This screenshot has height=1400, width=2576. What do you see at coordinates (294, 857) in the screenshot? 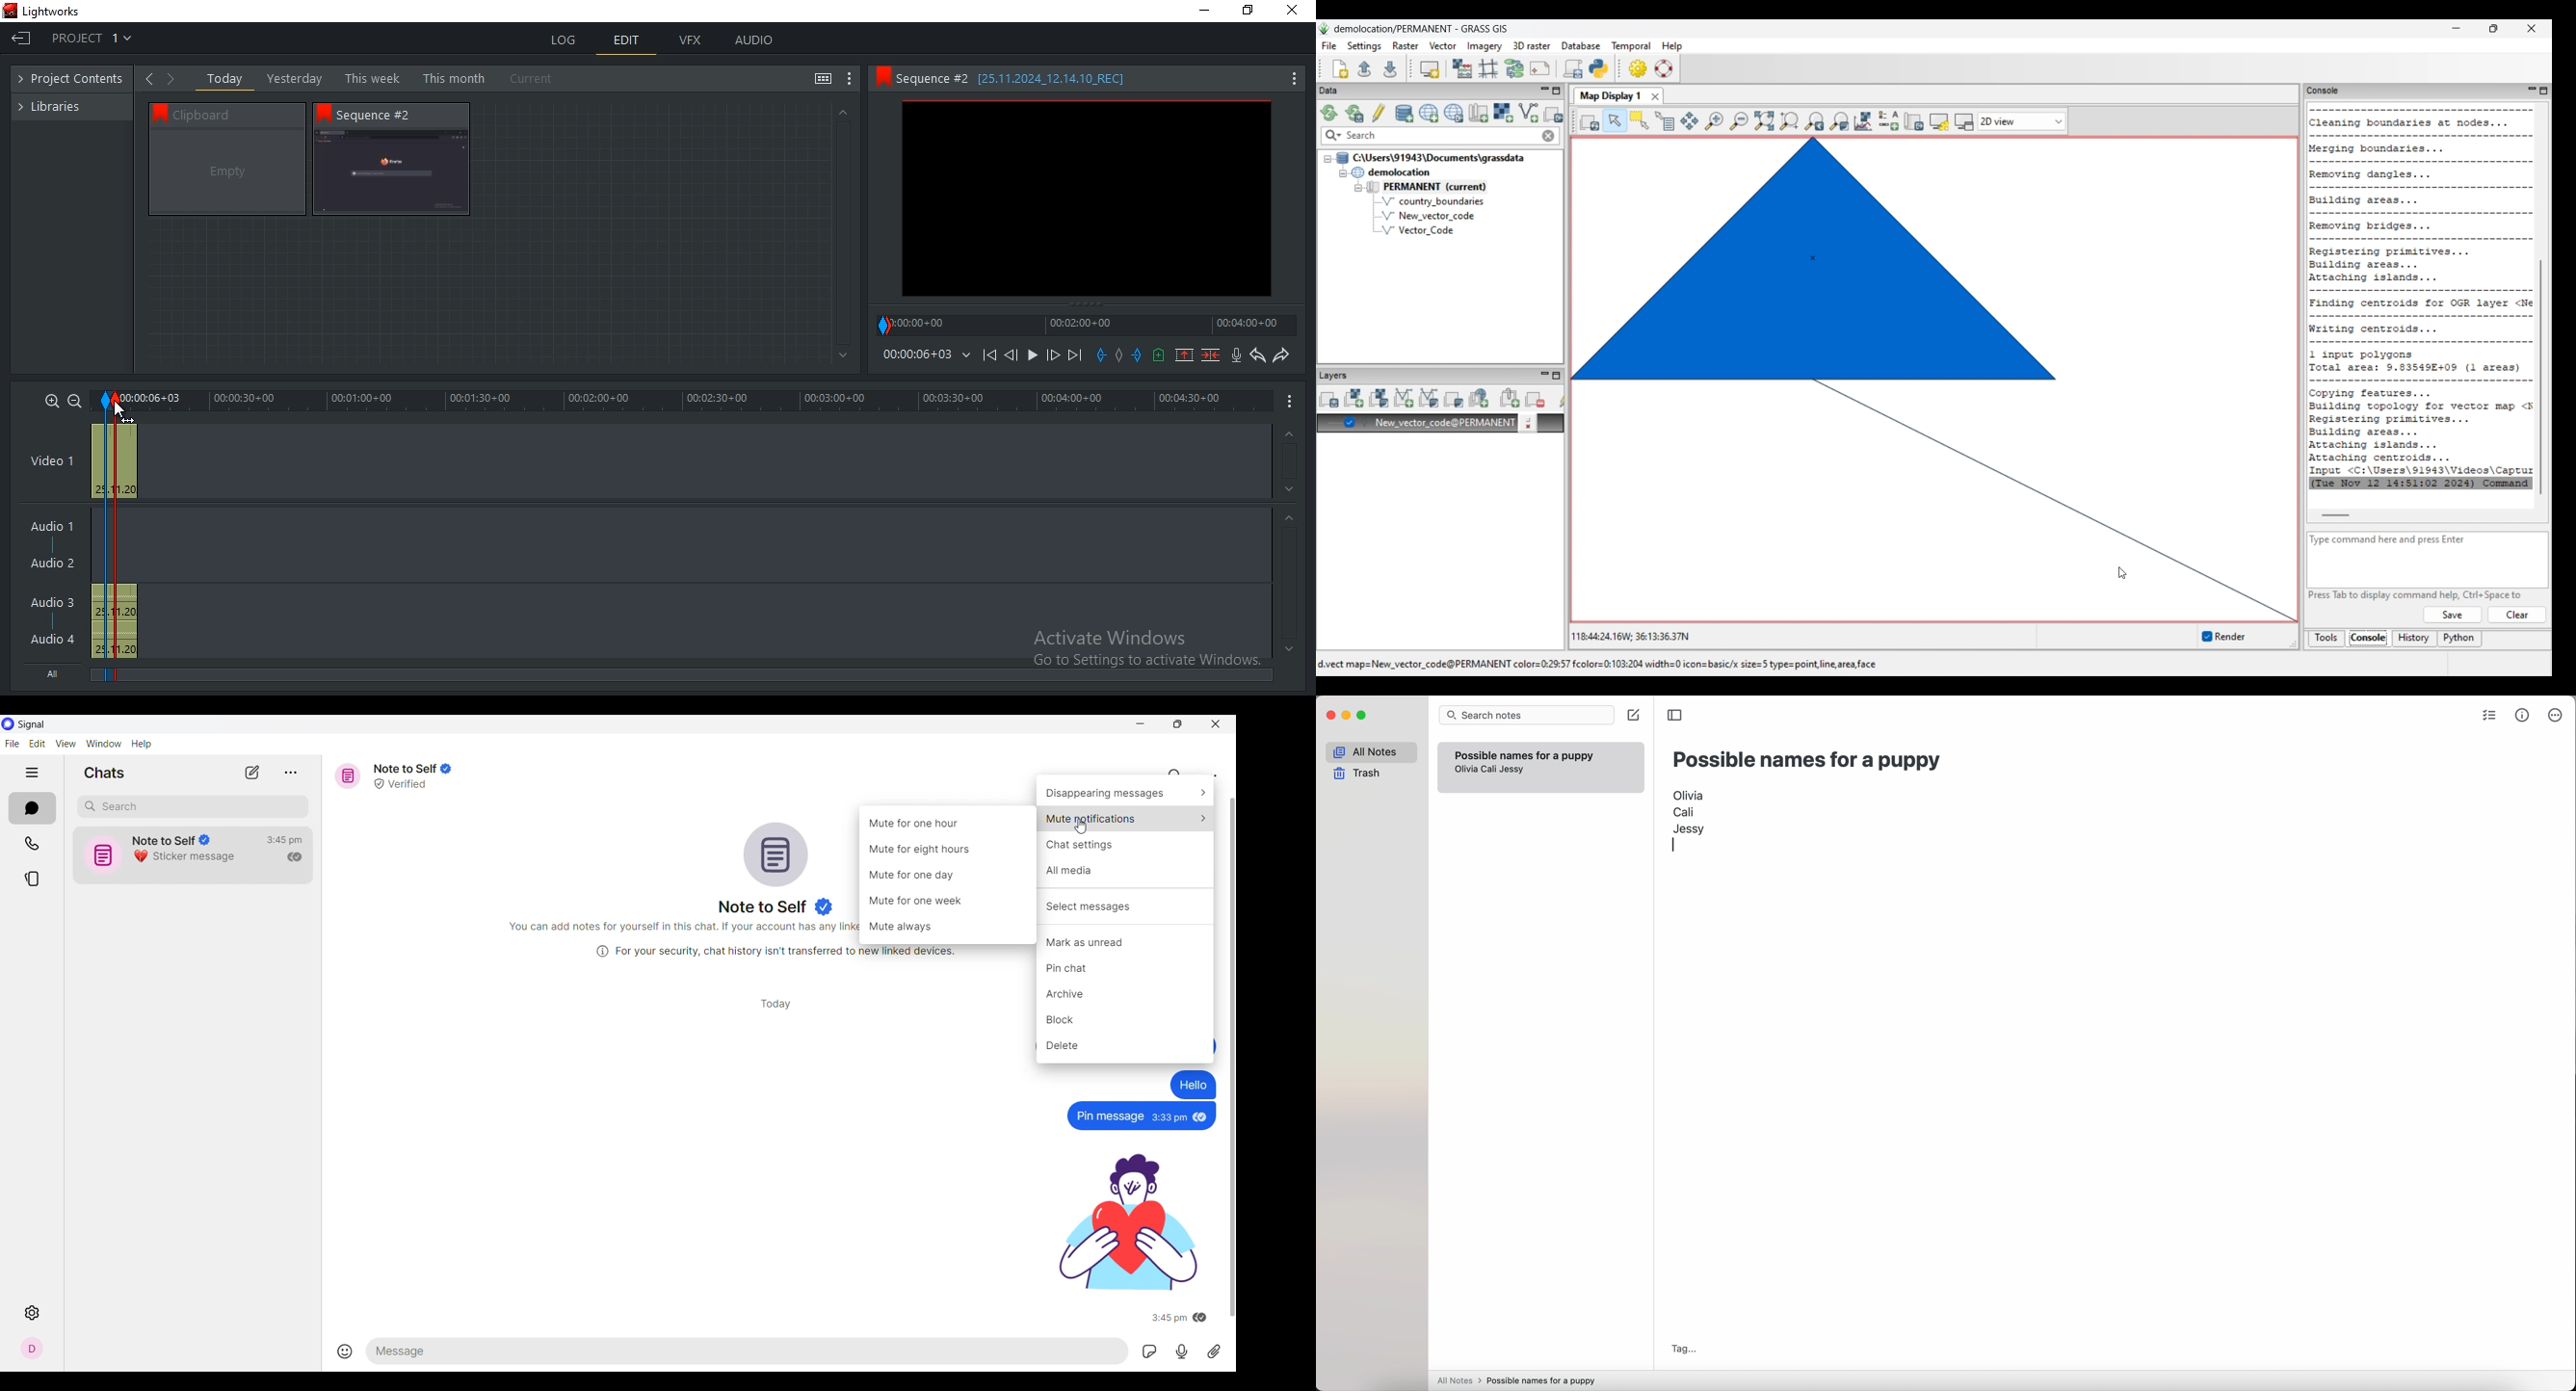
I see `Indicates message has been read` at bounding box center [294, 857].